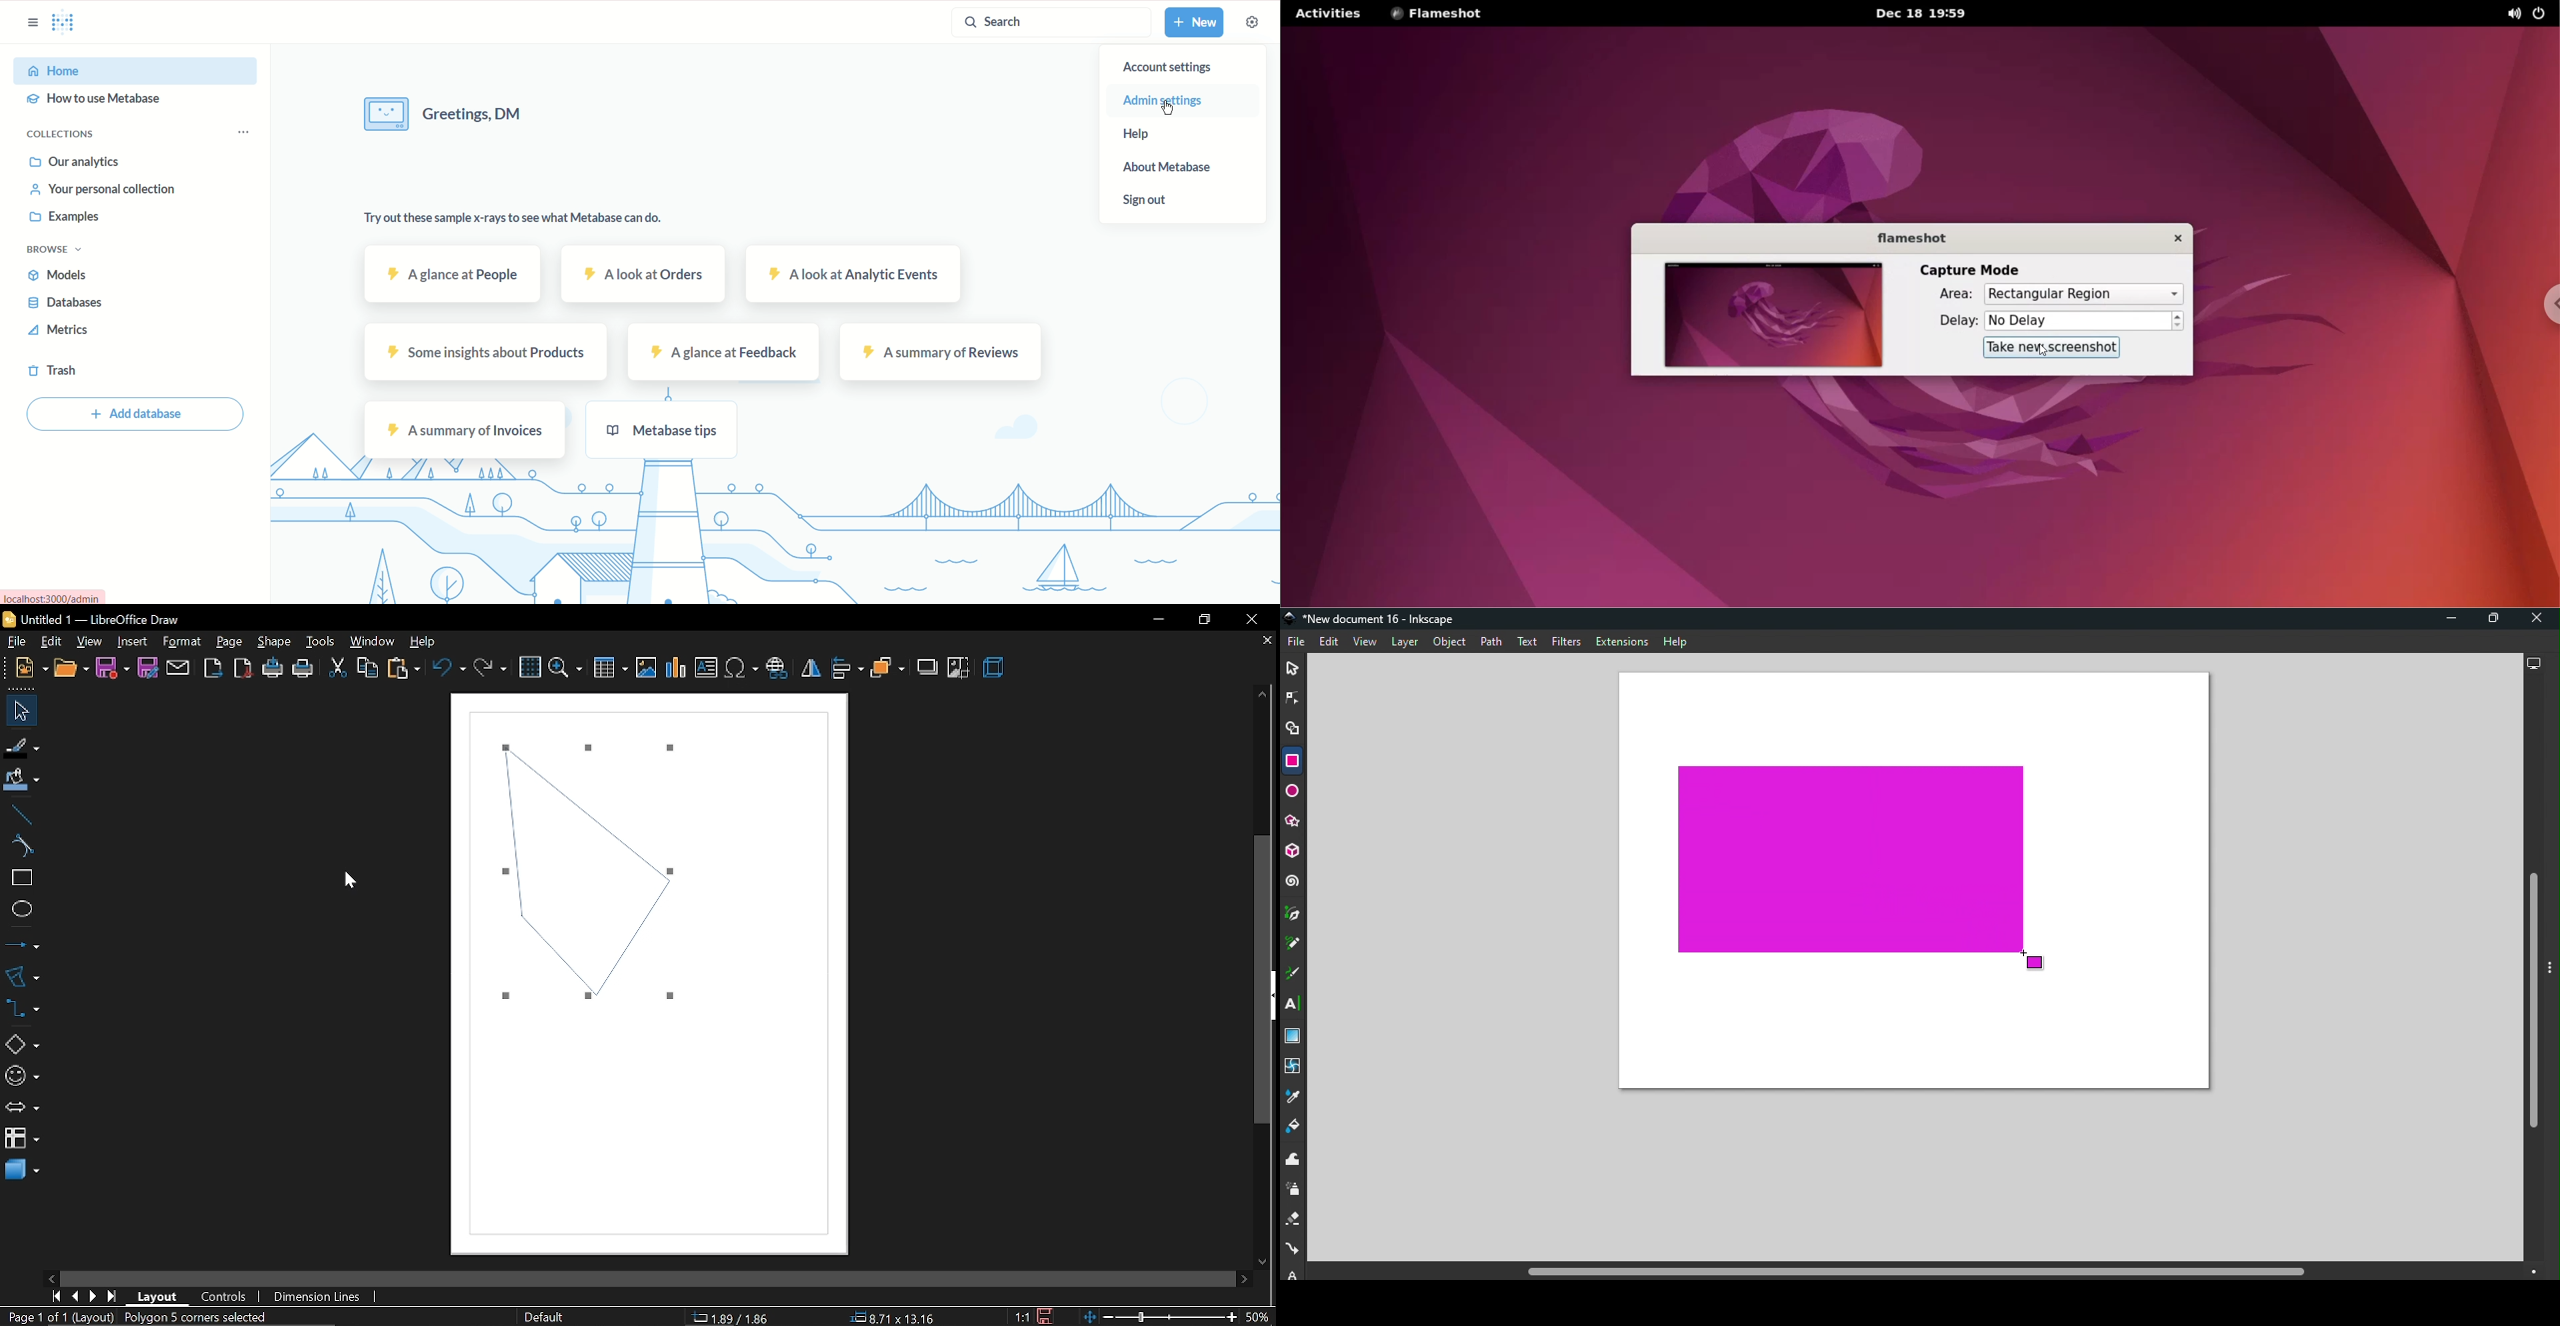  Describe the element at coordinates (158, 1295) in the screenshot. I see `layout` at that location.